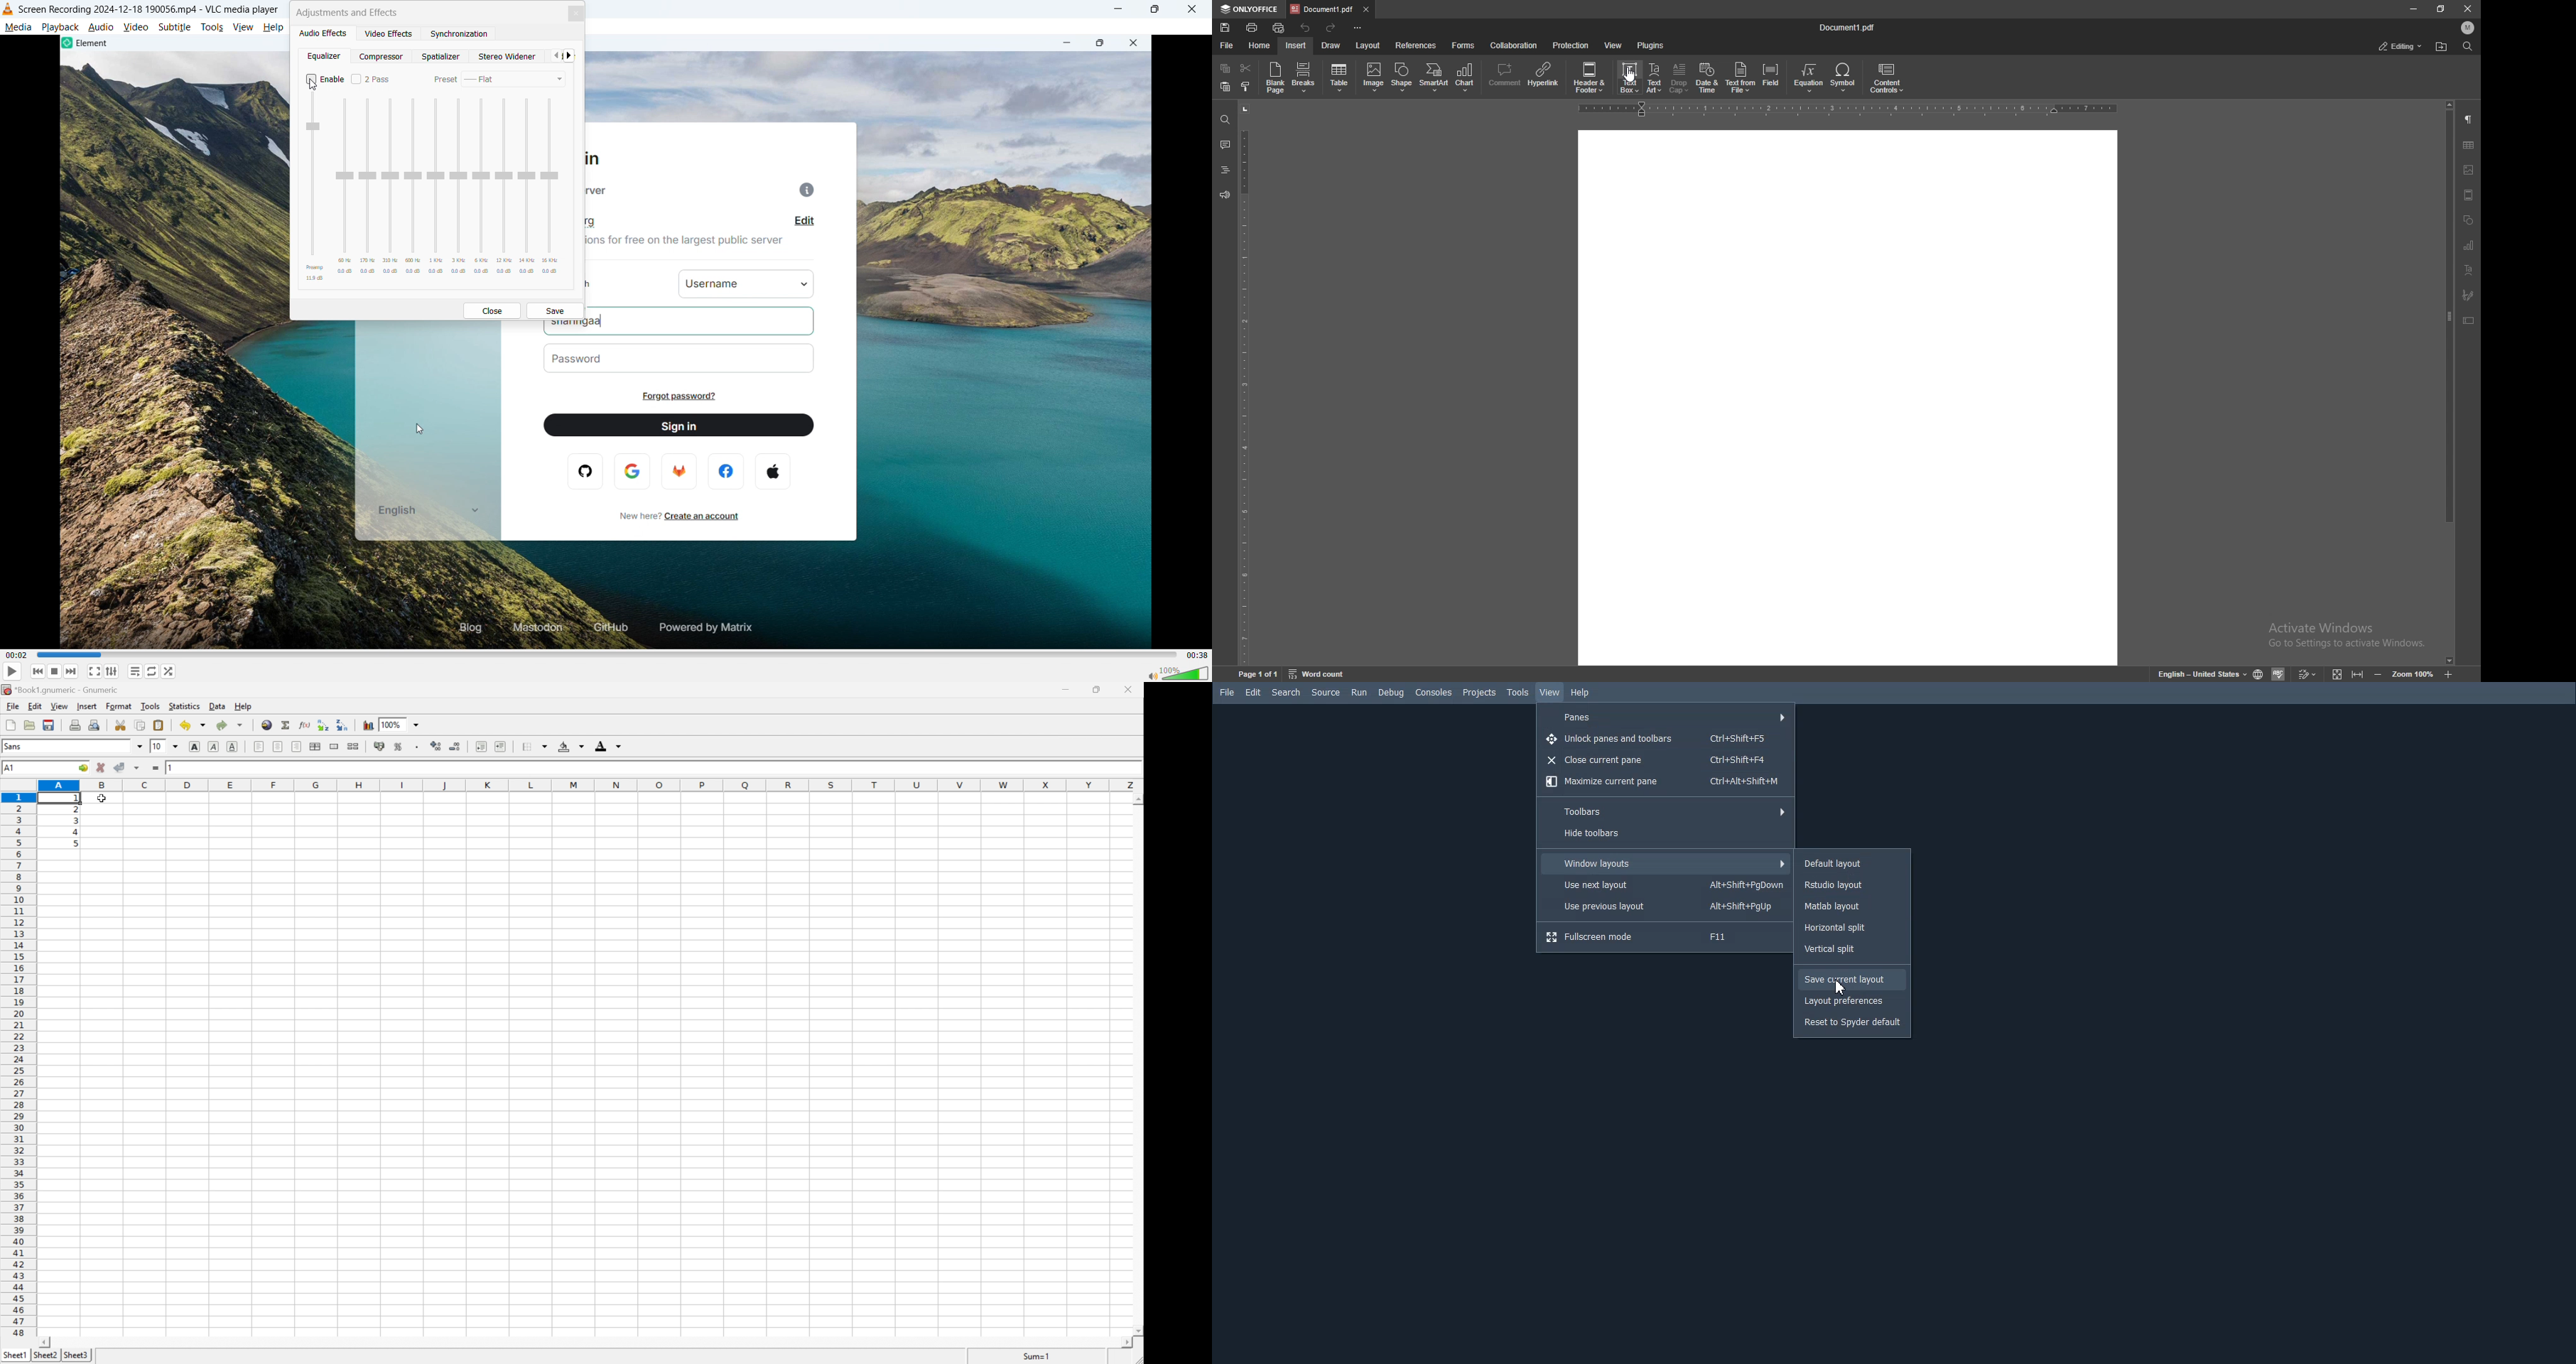 This screenshot has width=2576, height=1372. What do you see at coordinates (1331, 46) in the screenshot?
I see `draw` at bounding box center [1331, 46].